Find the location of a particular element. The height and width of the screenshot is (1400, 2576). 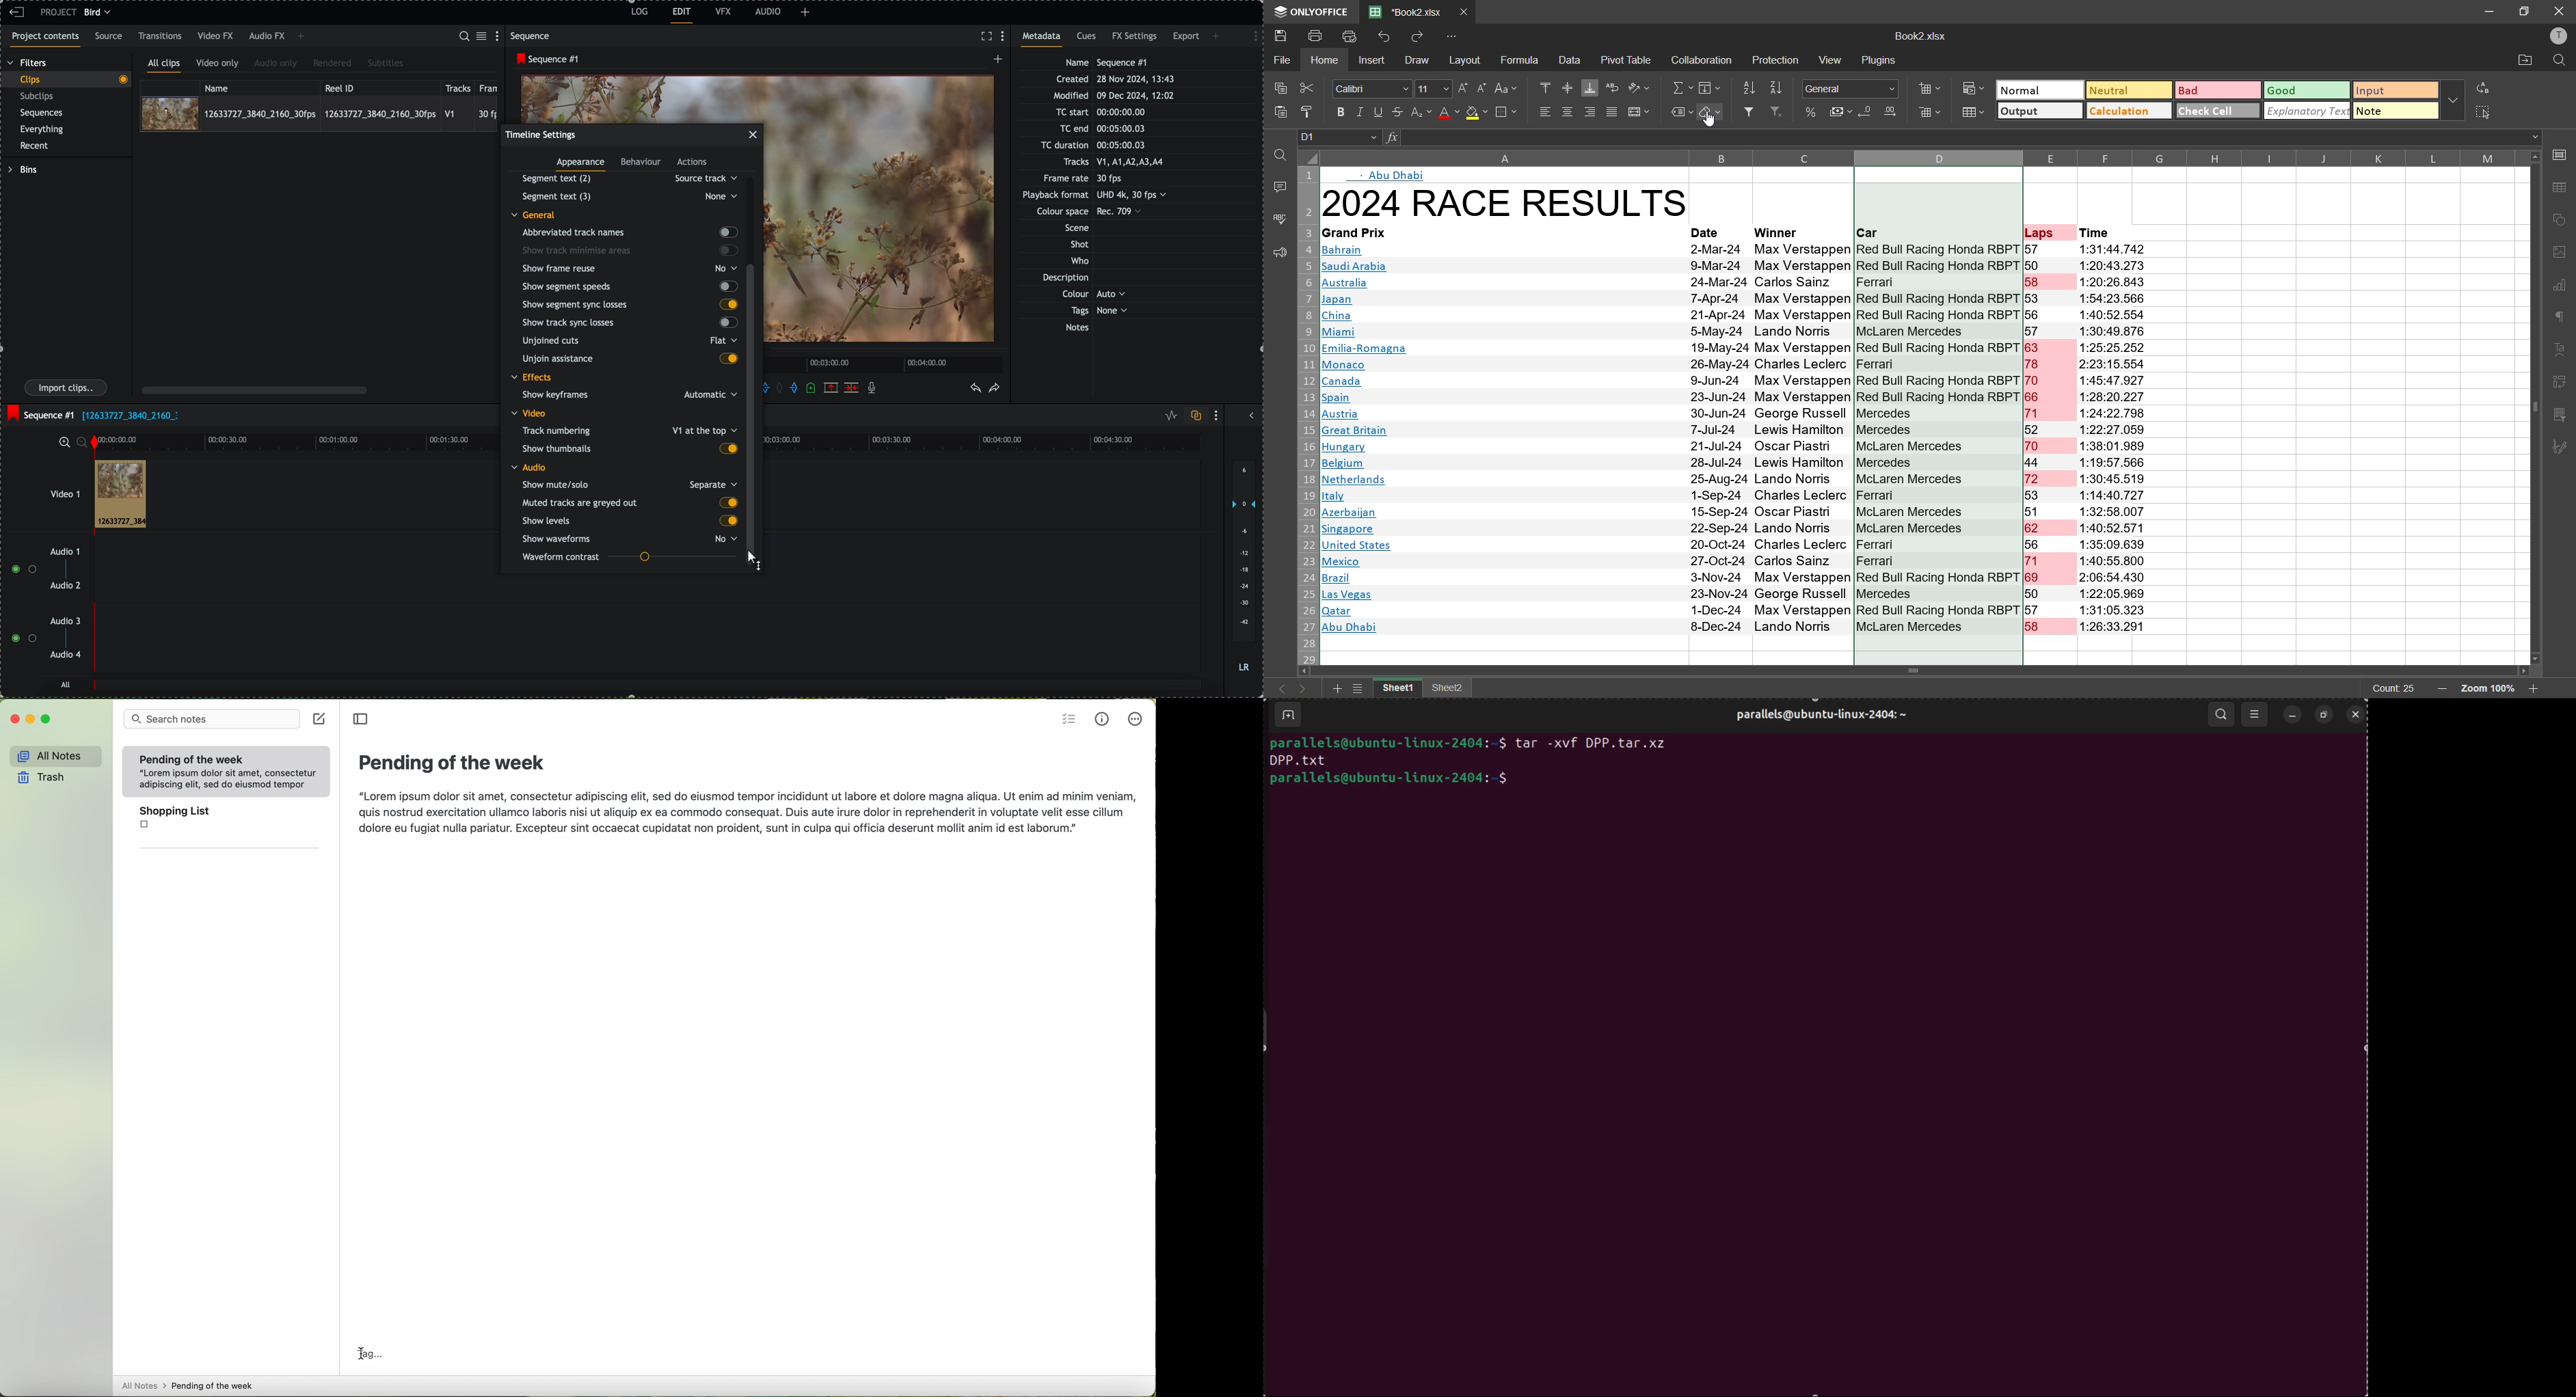

close program is located at coordinates (13, 719).